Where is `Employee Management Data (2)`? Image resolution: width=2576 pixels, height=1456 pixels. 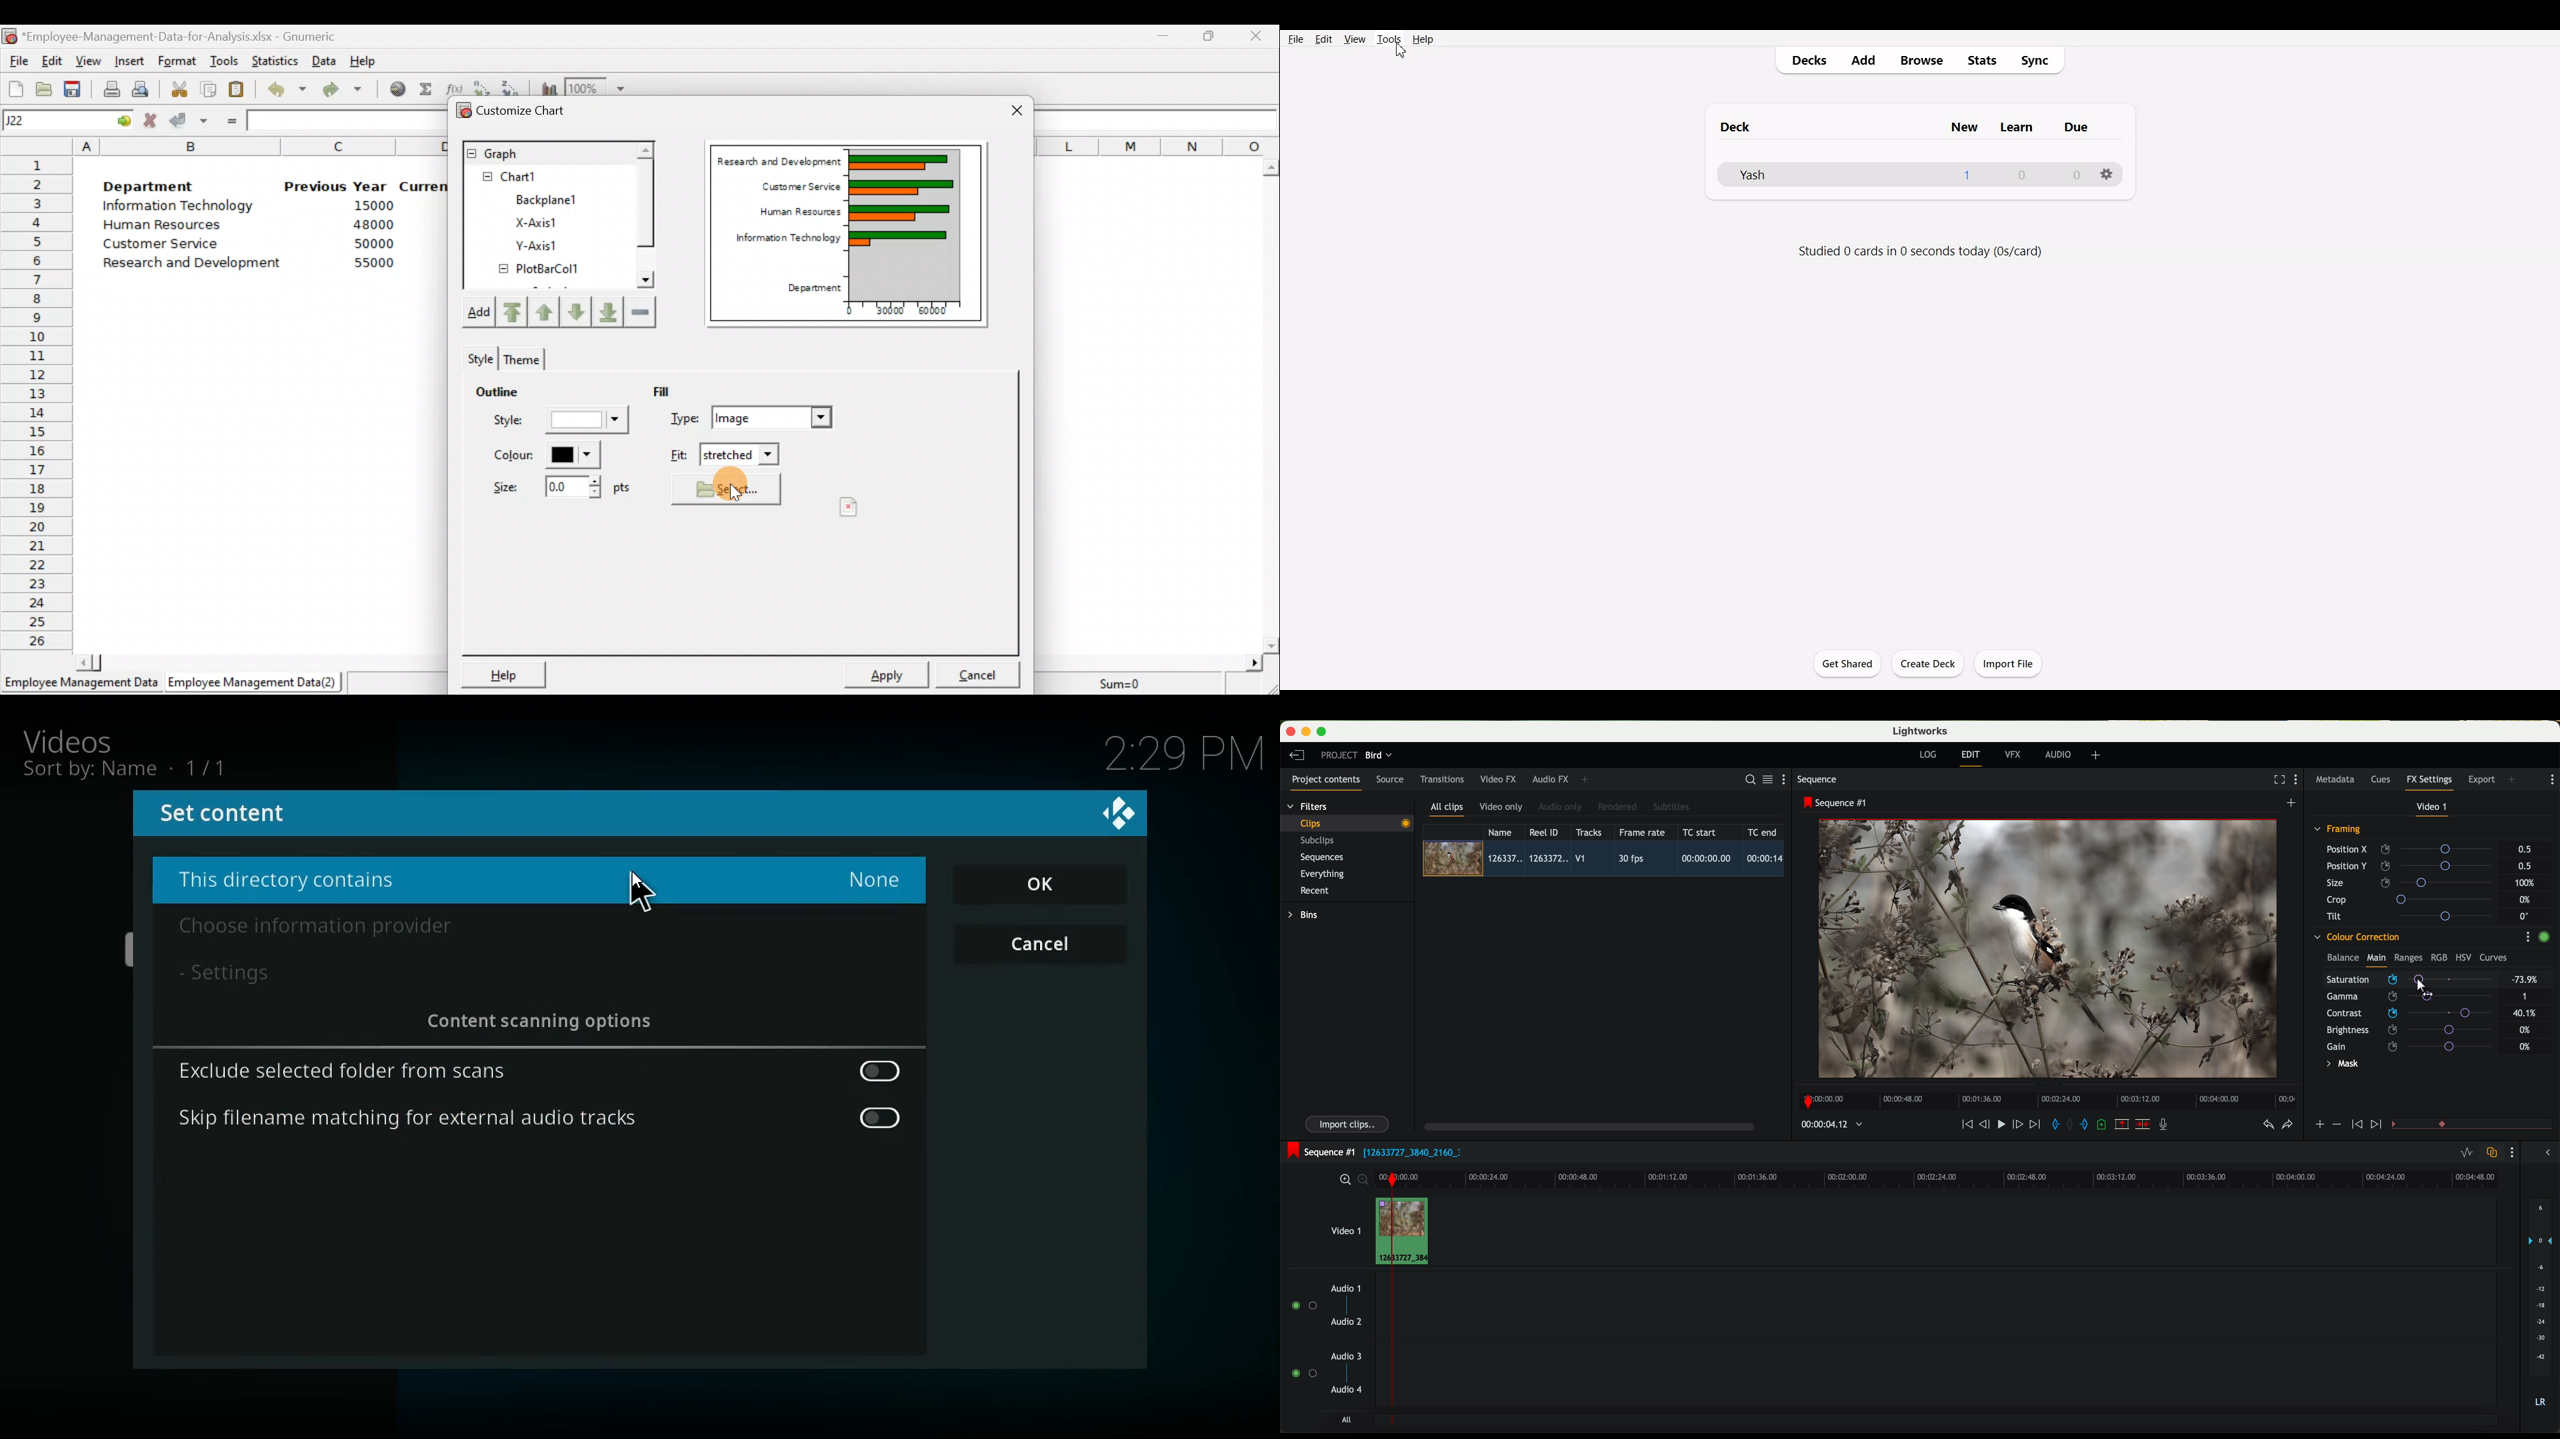 Employee Management Data (2) is located at coordinates (255, 683).